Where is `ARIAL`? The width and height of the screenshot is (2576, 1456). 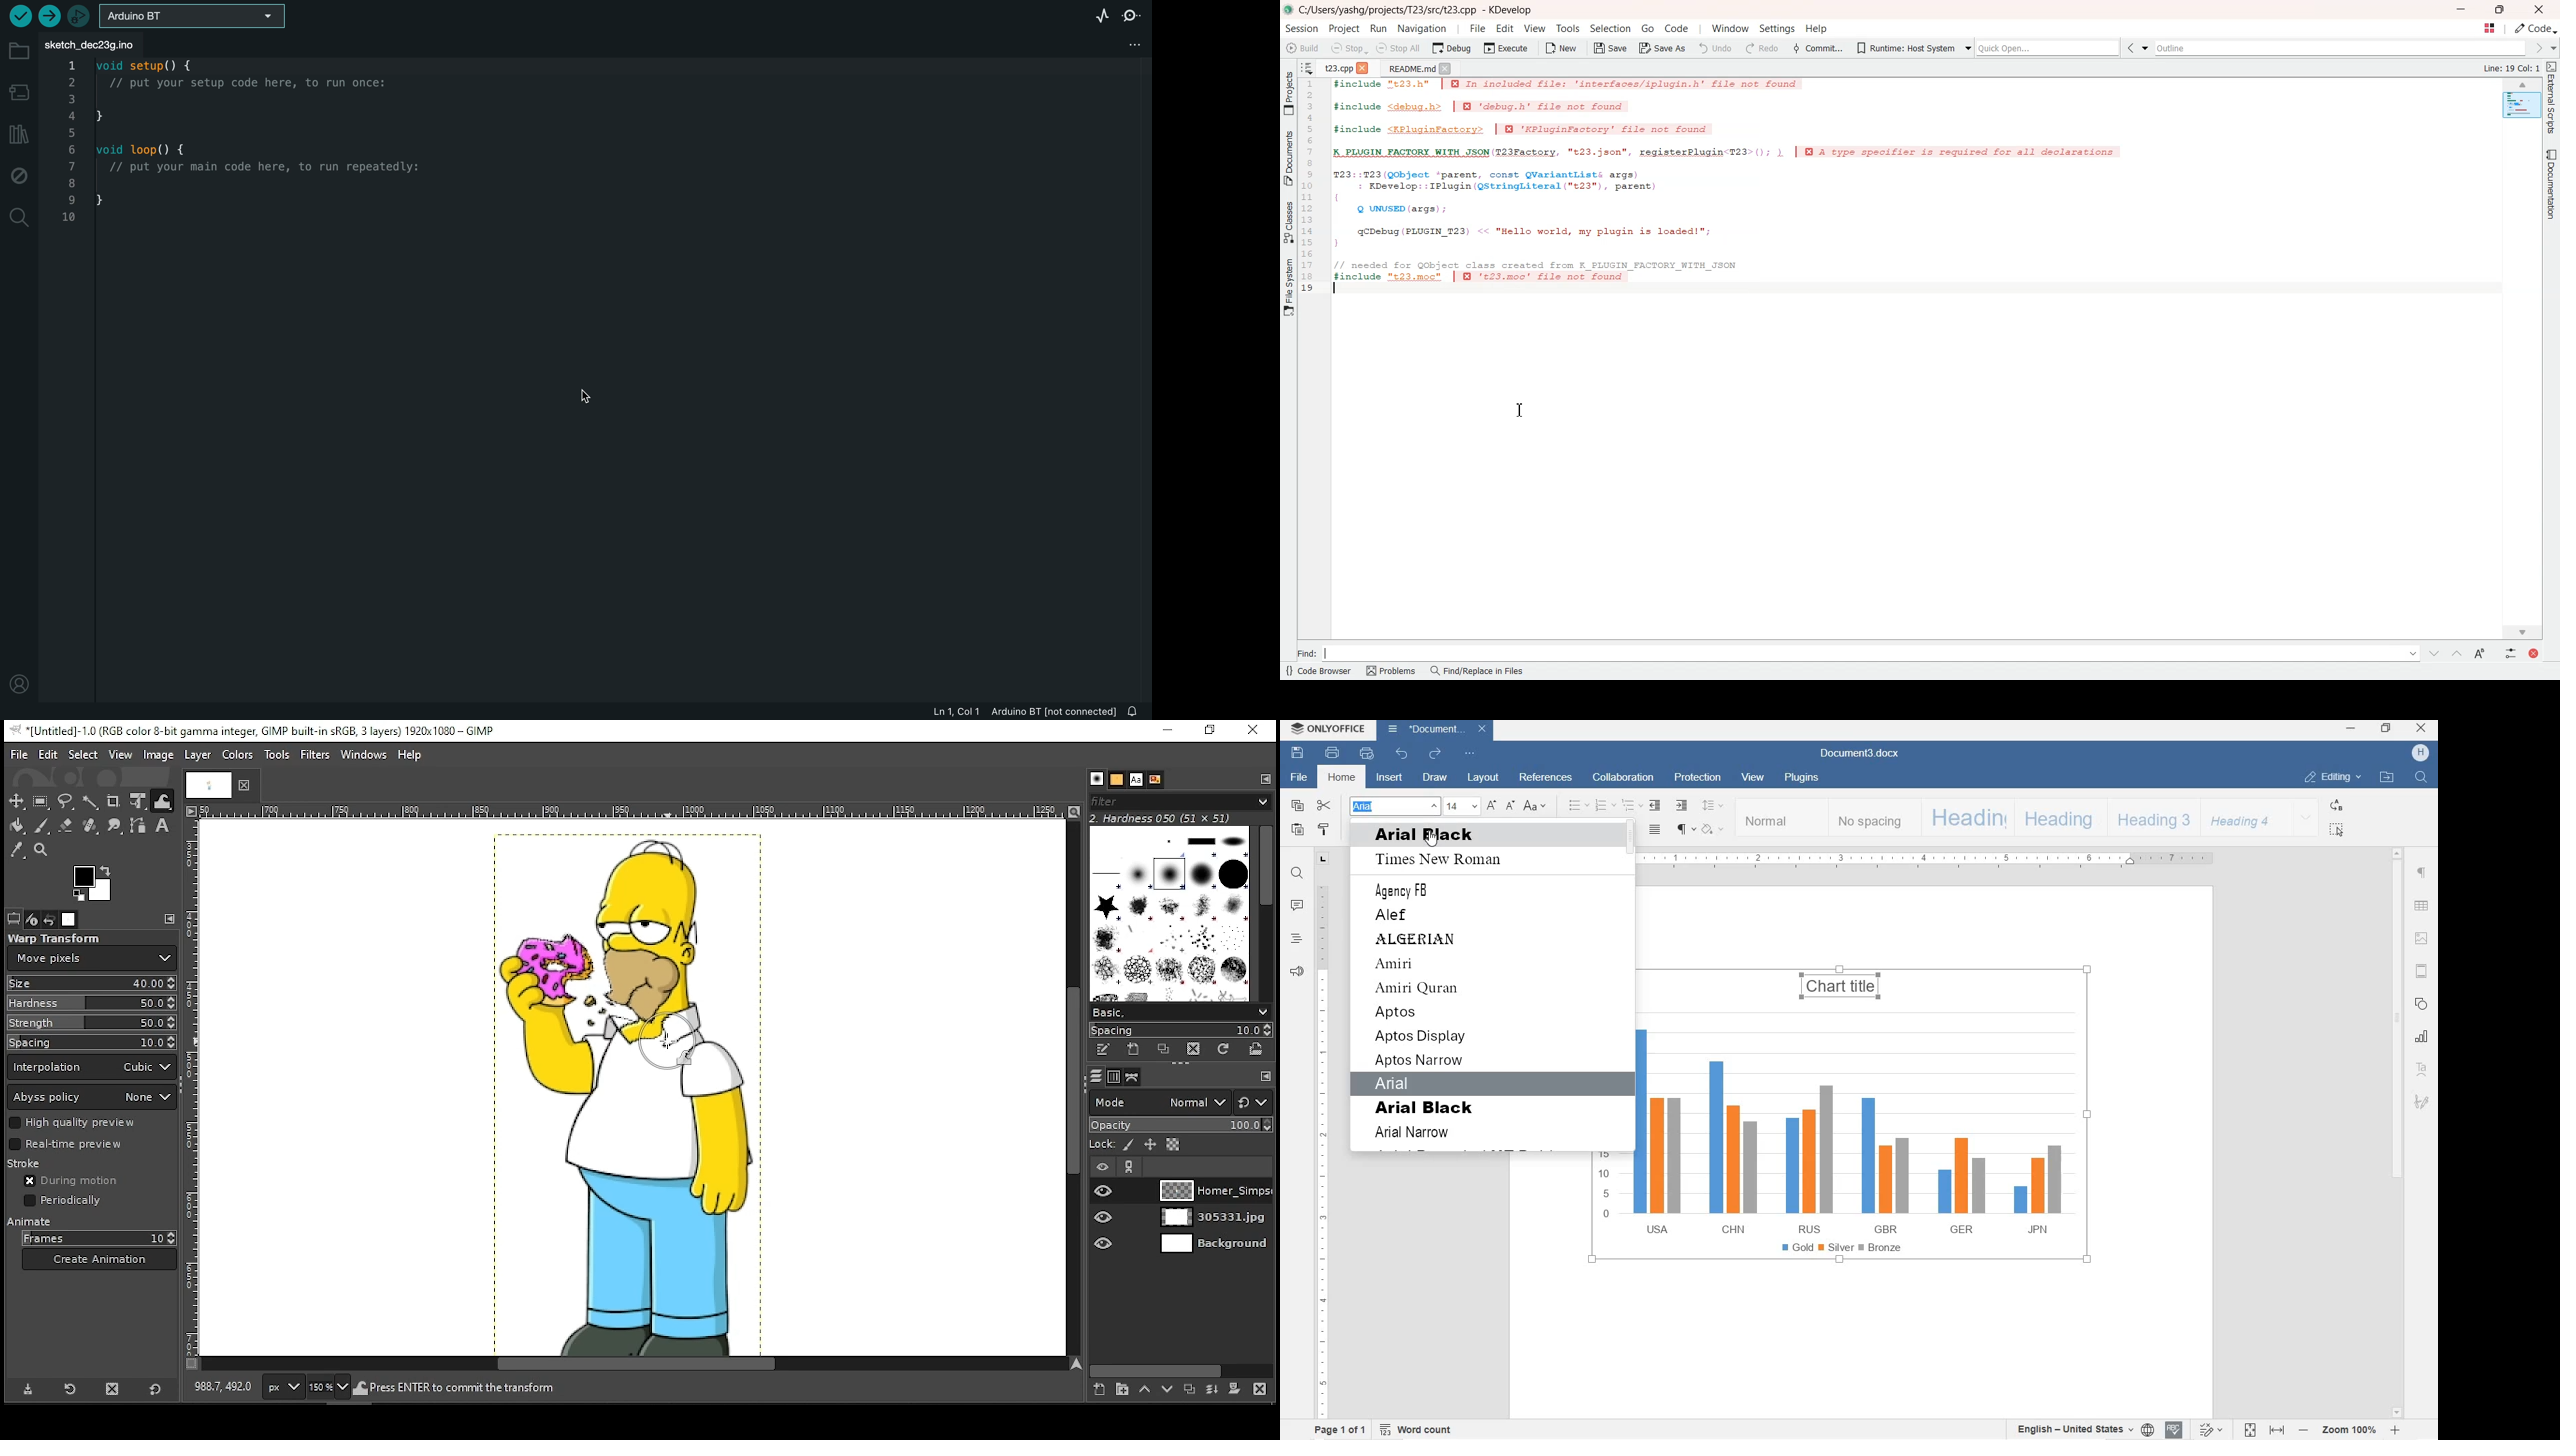
ARIAL is located at coordinates (1401, 1083).